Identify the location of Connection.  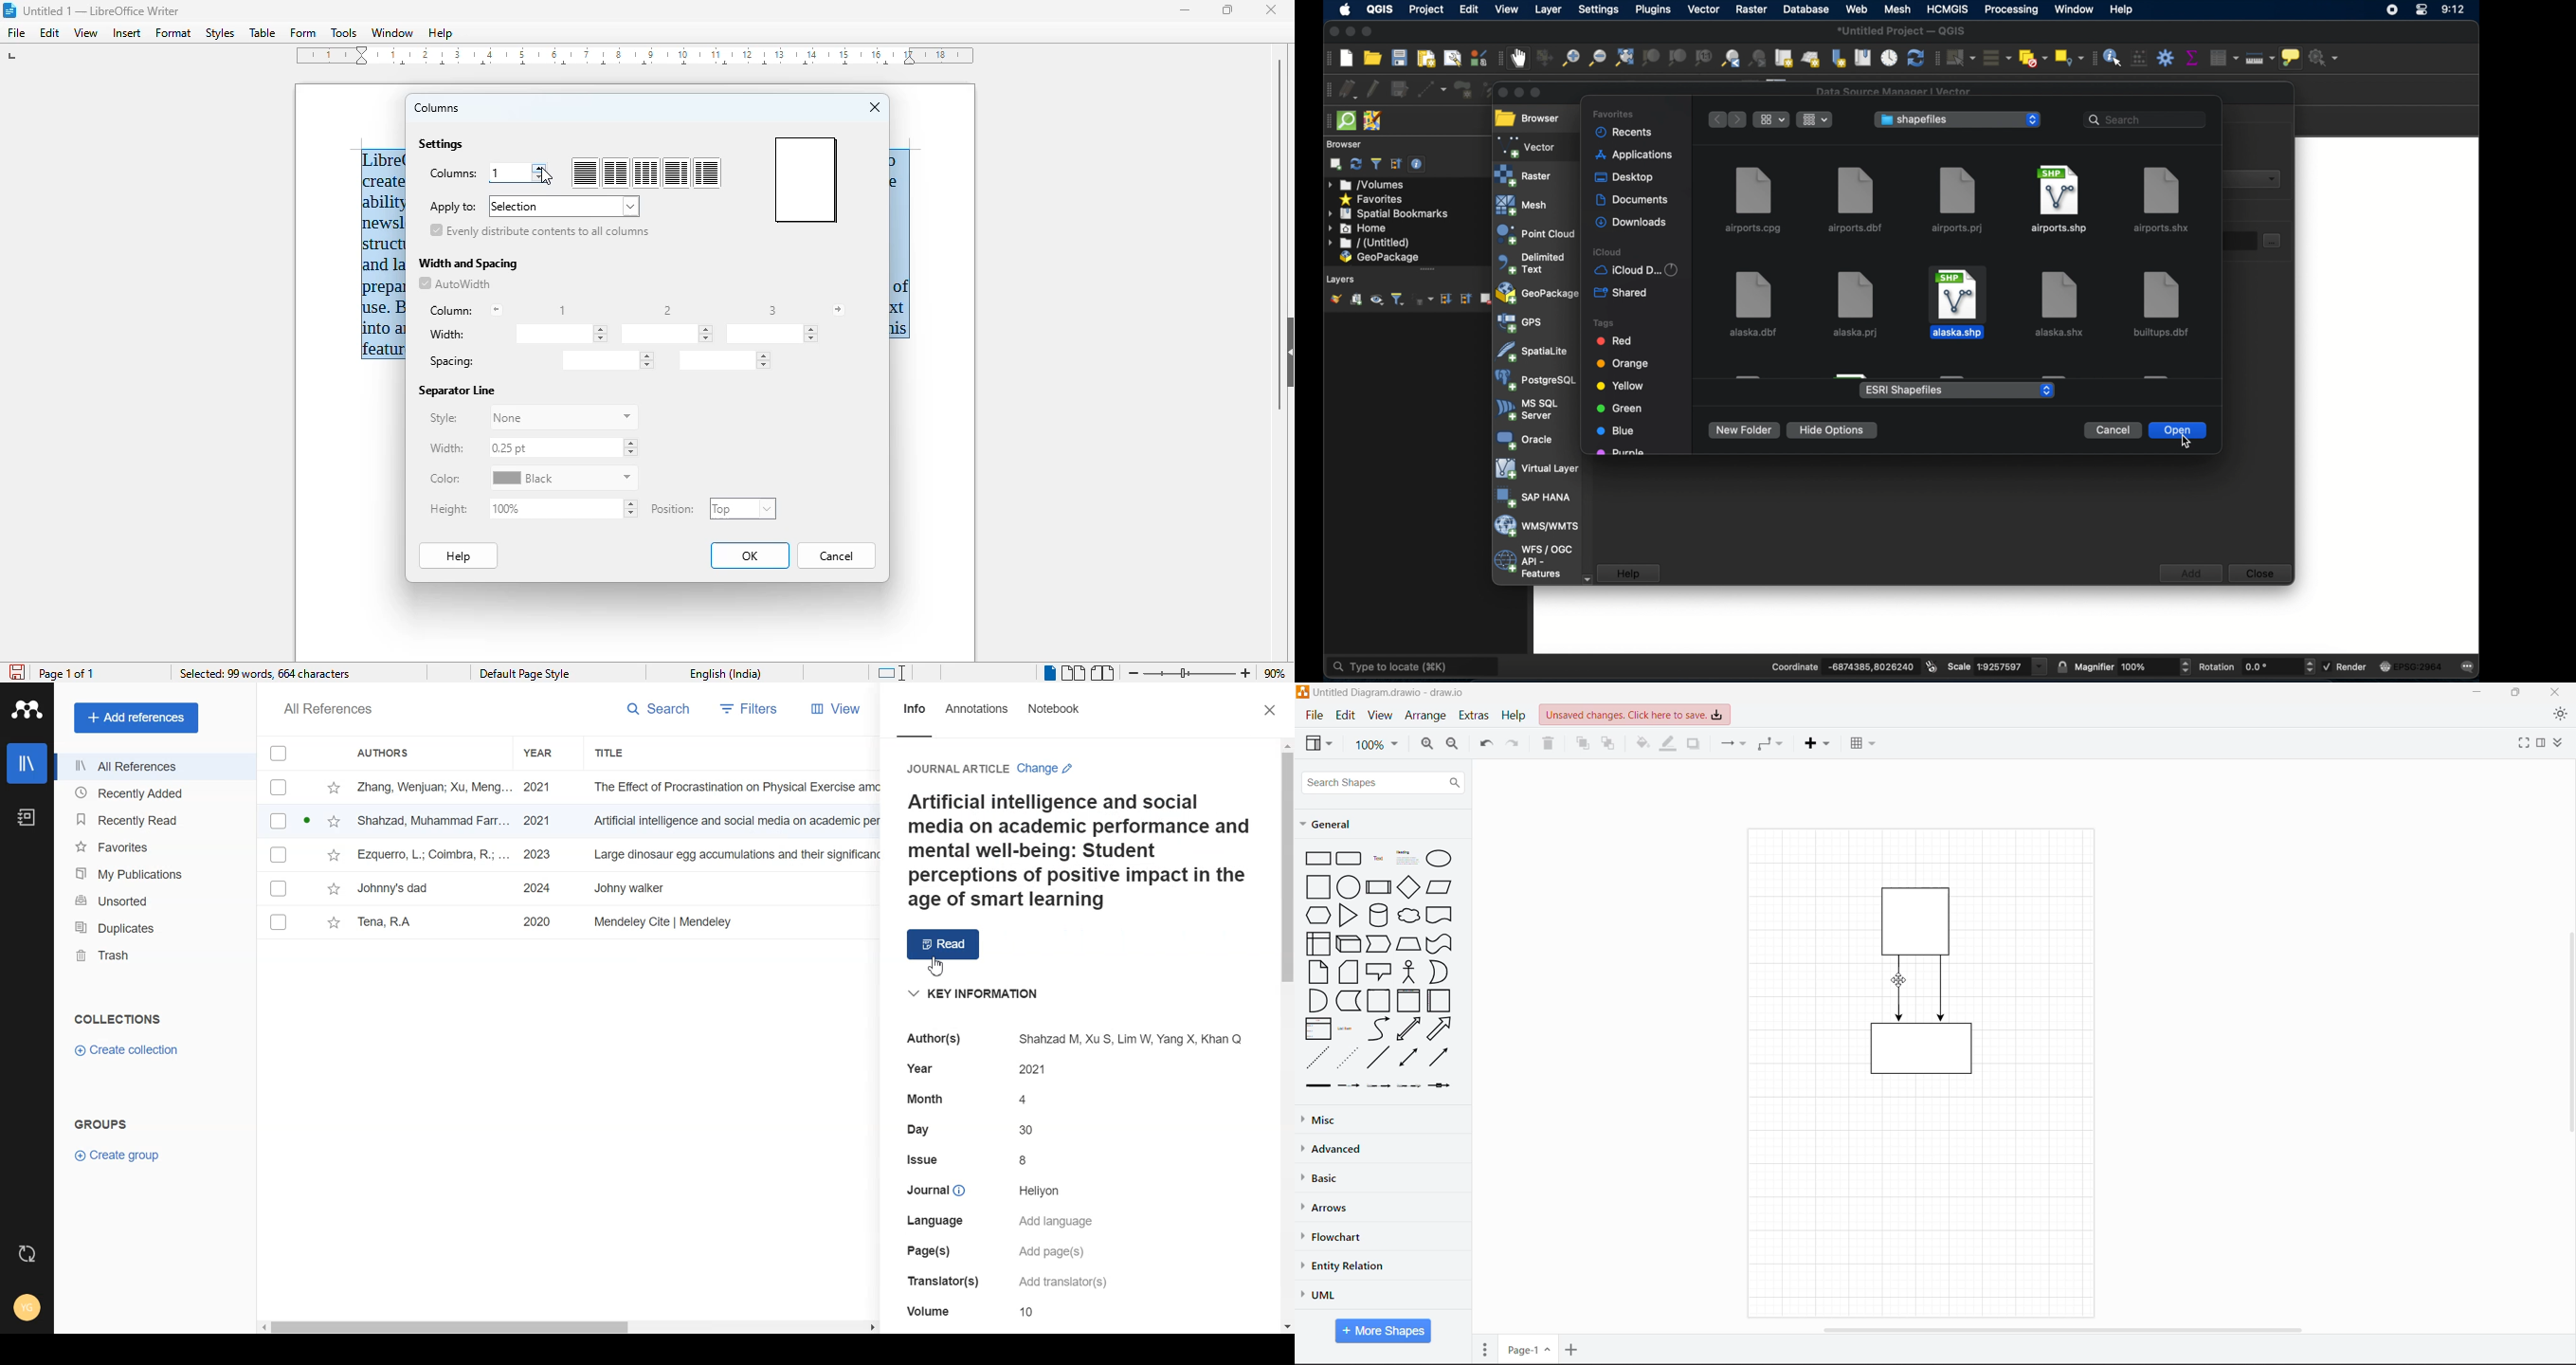
(1732, 743).